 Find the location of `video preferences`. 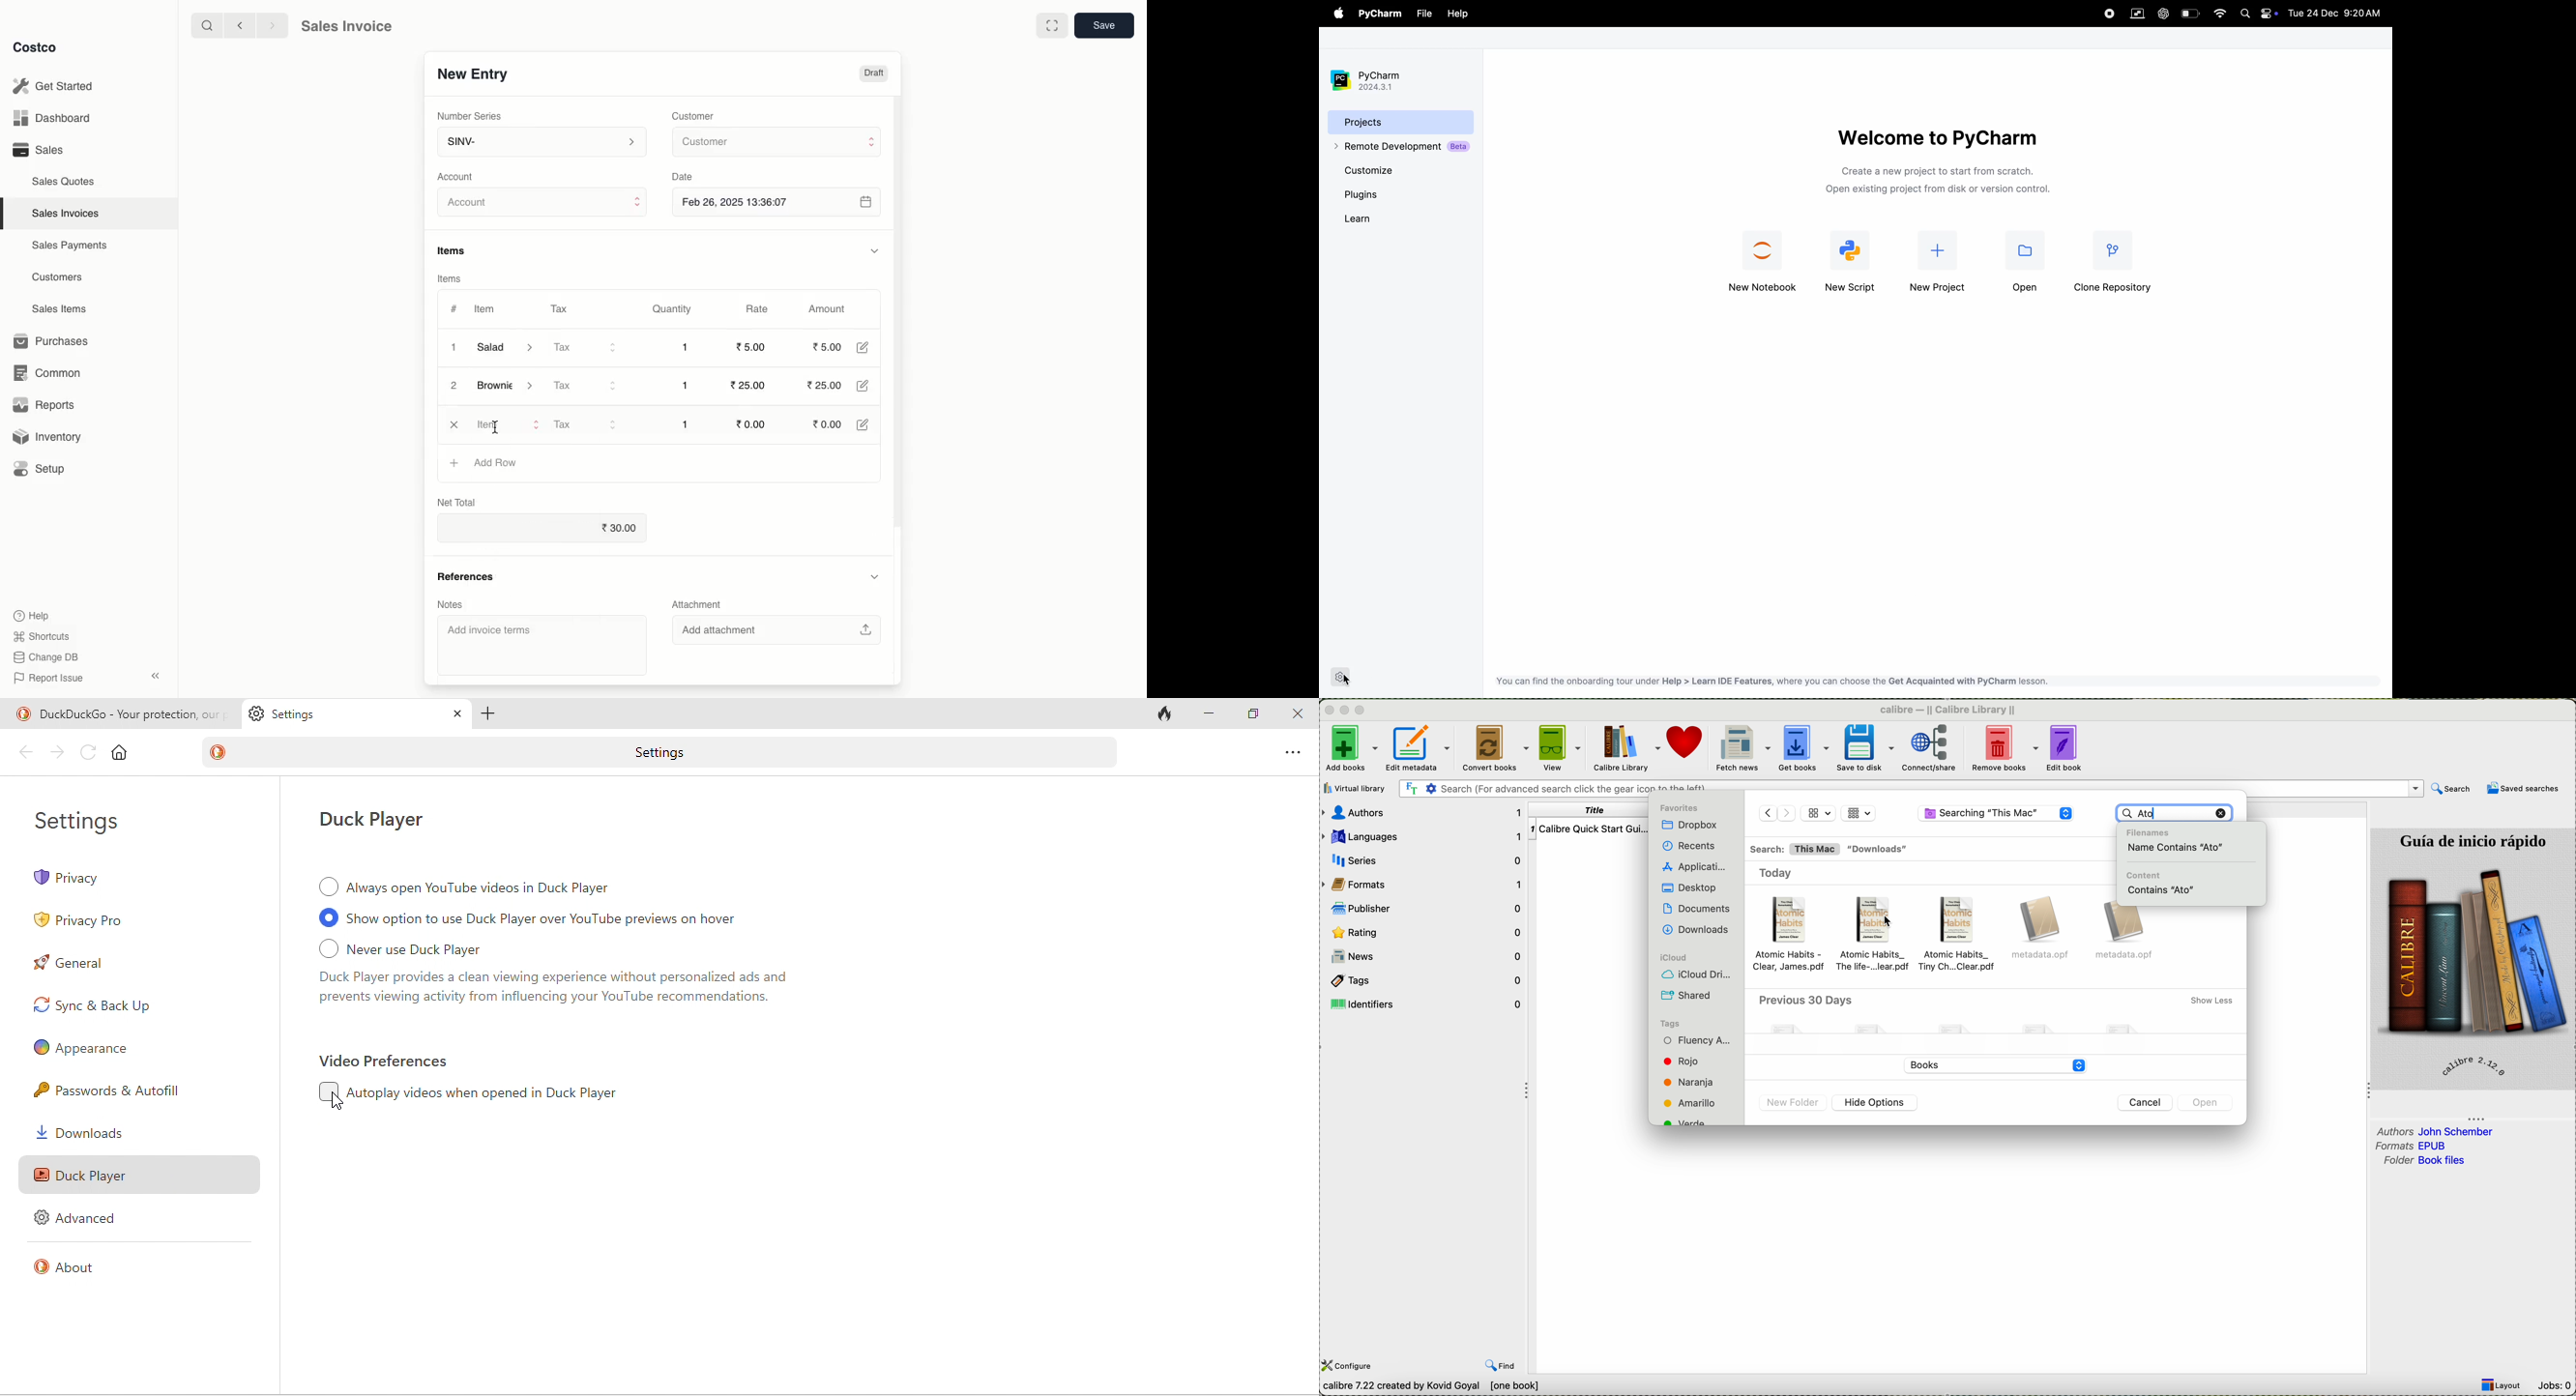

video preferences is located at coordinates (386, 1062).